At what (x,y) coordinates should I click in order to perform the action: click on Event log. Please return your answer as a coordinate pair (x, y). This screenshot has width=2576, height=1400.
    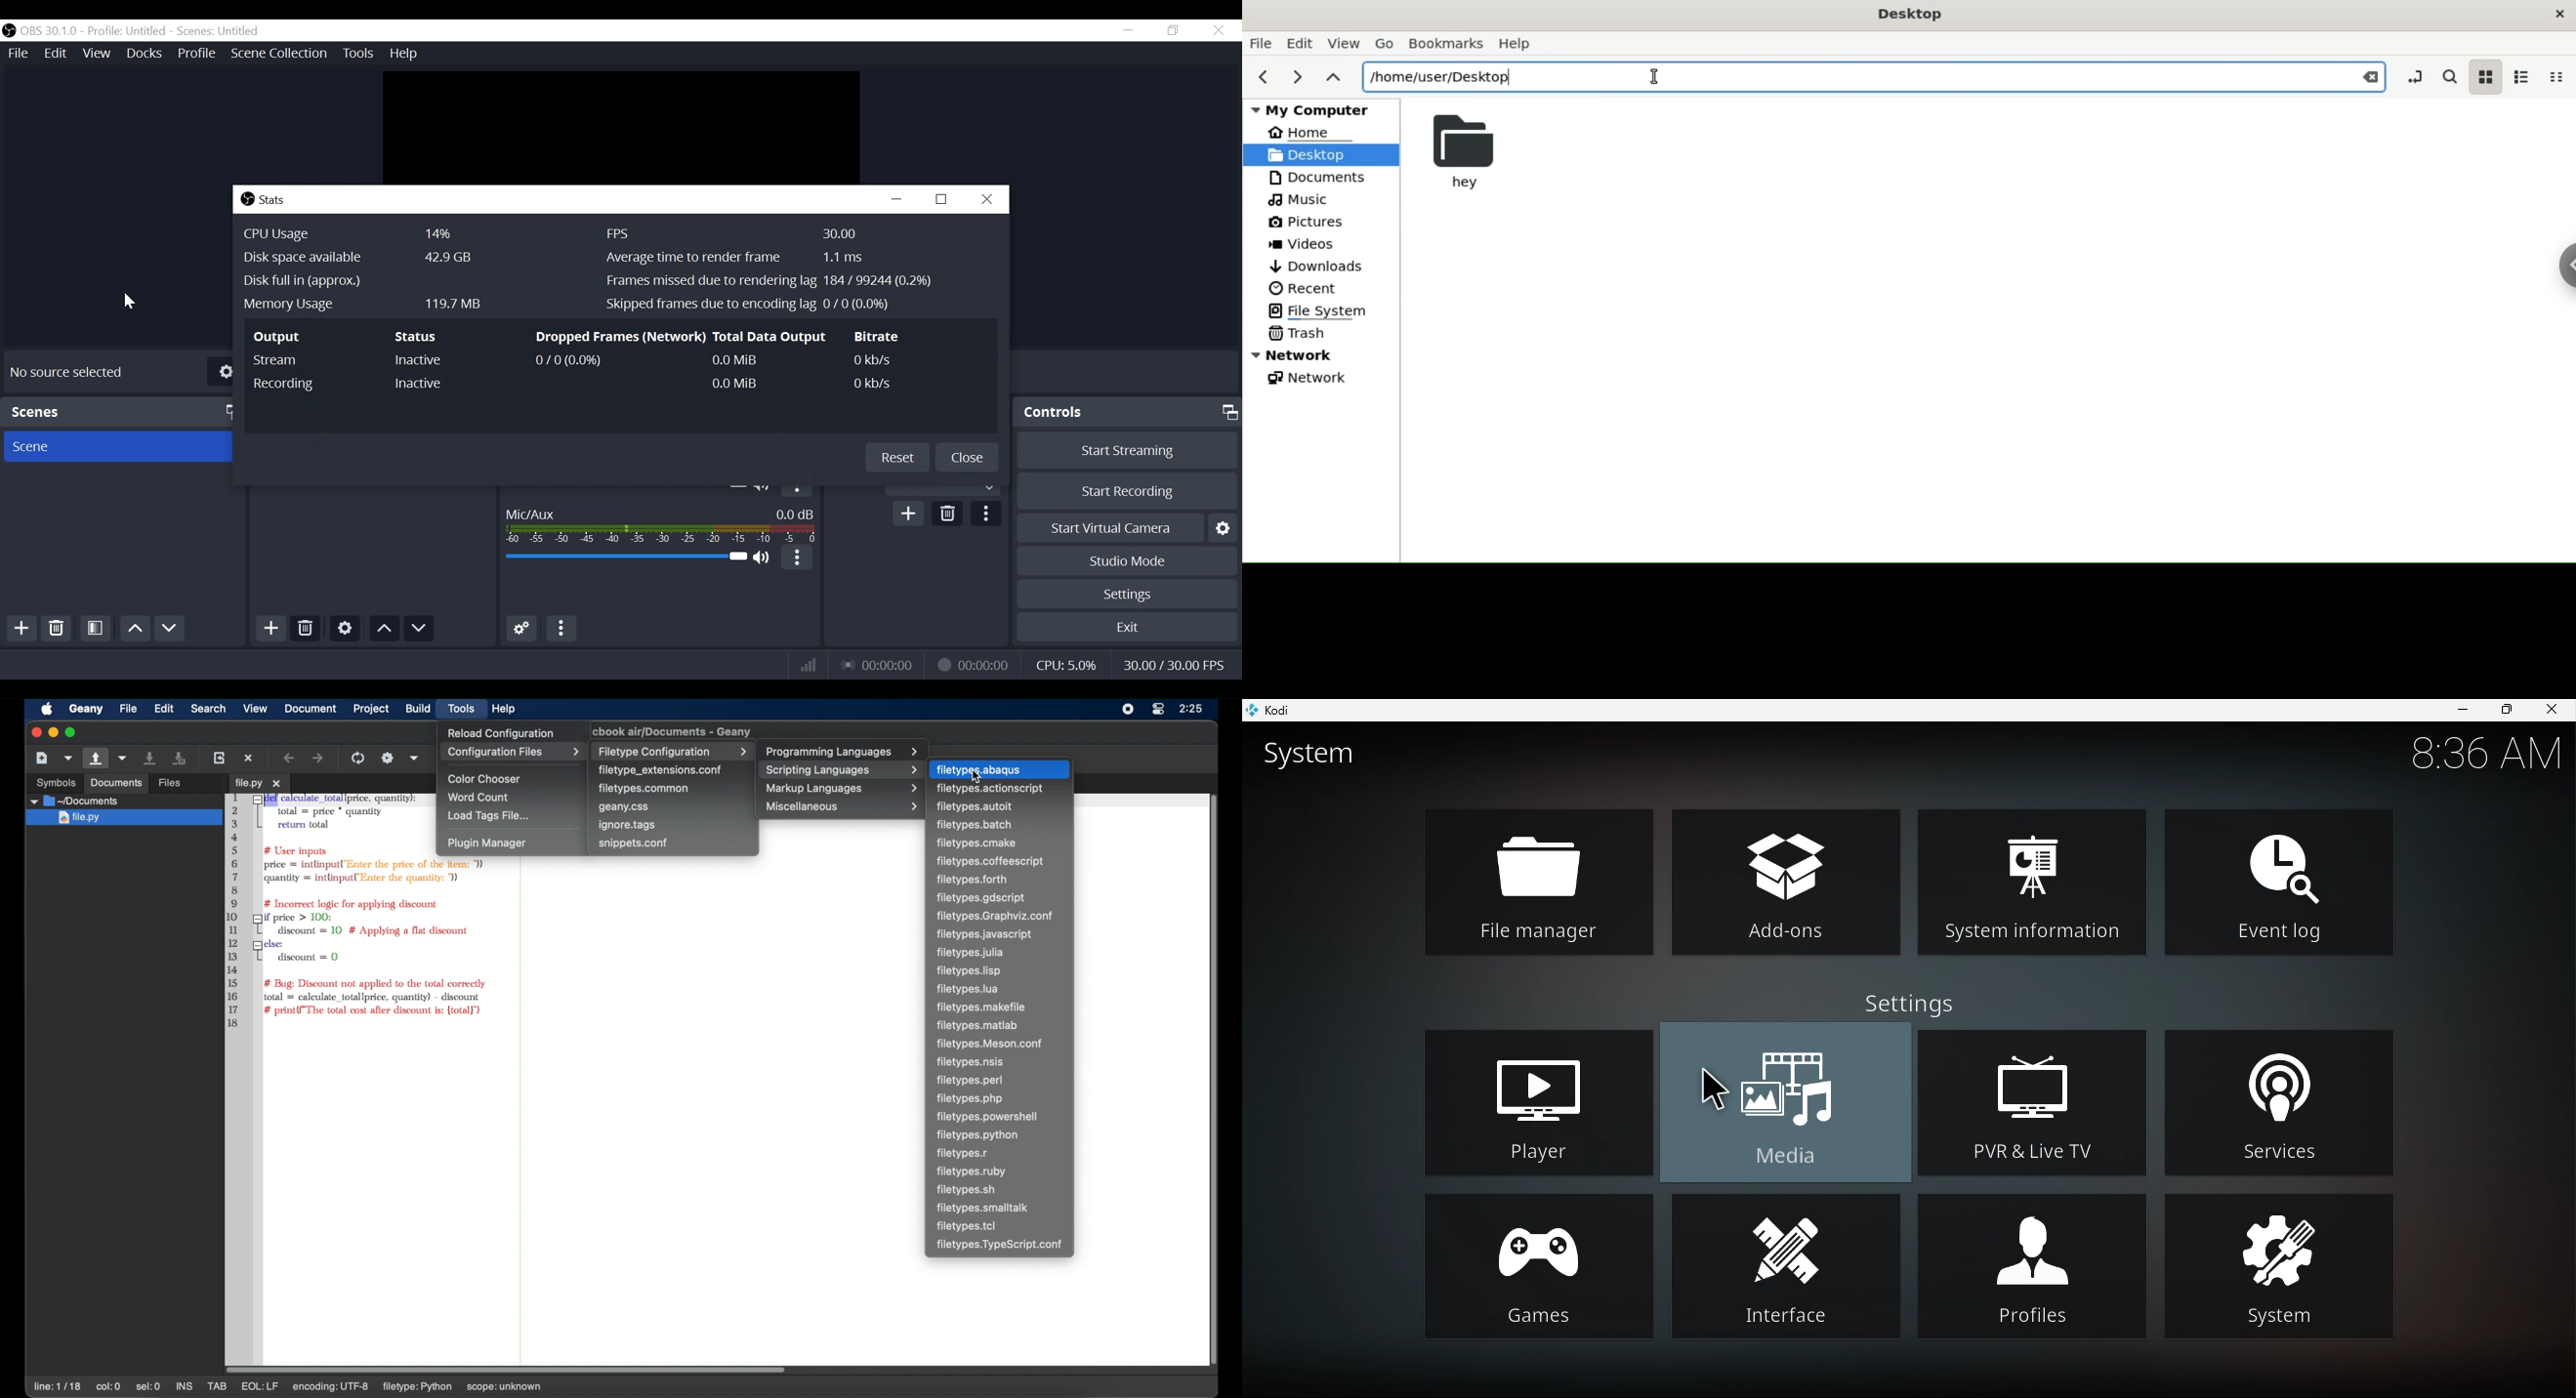
    Looking at the image, I should click on (2274, 879).